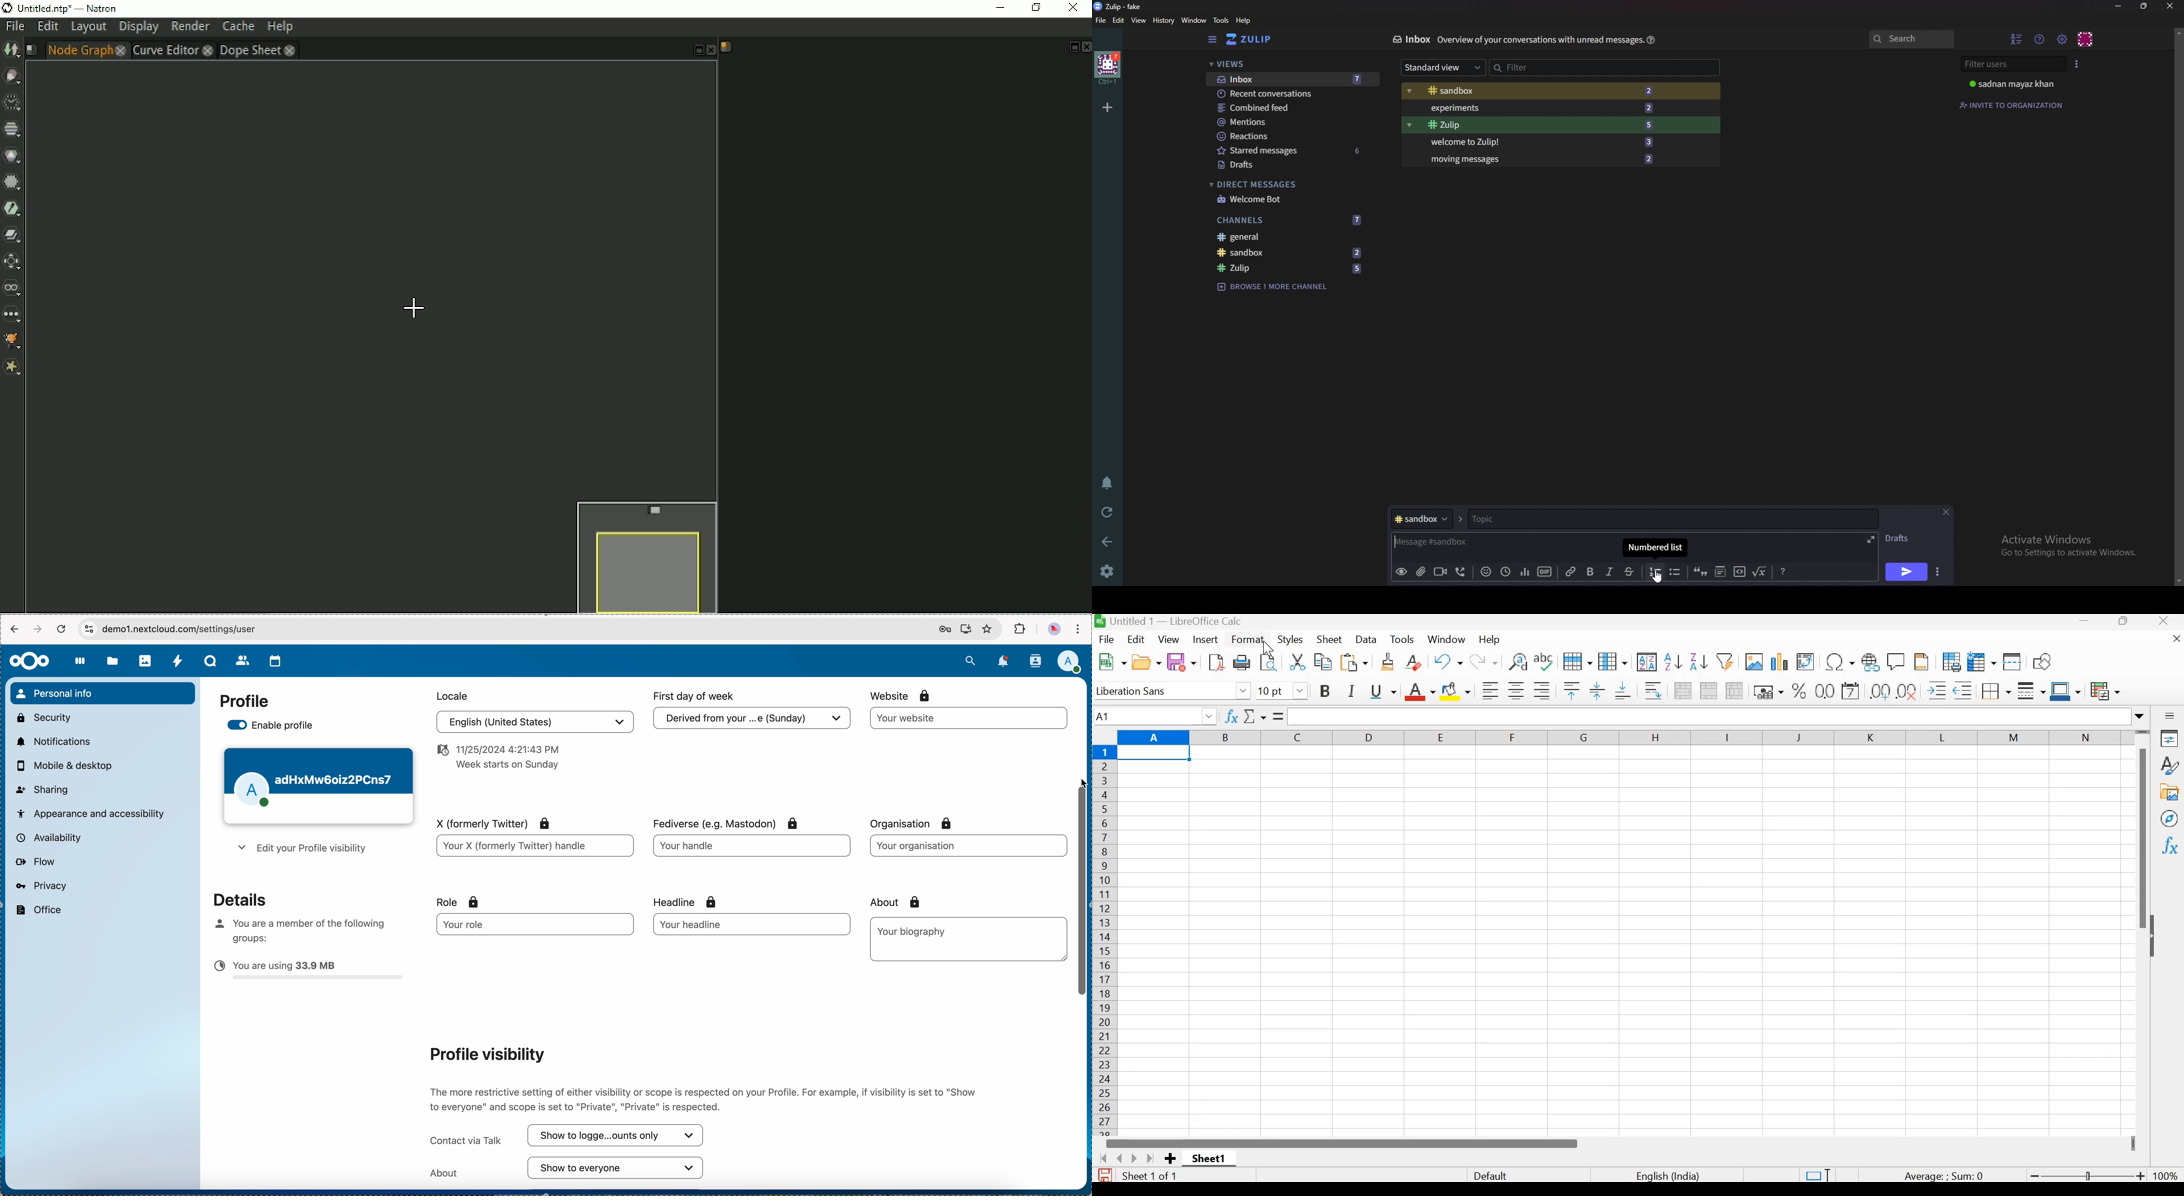 This screenshot has height=1204, width=2184. Describe the element at coordinates (1344, 1144) in the screenshot. I see `Scrollbar` at that location.